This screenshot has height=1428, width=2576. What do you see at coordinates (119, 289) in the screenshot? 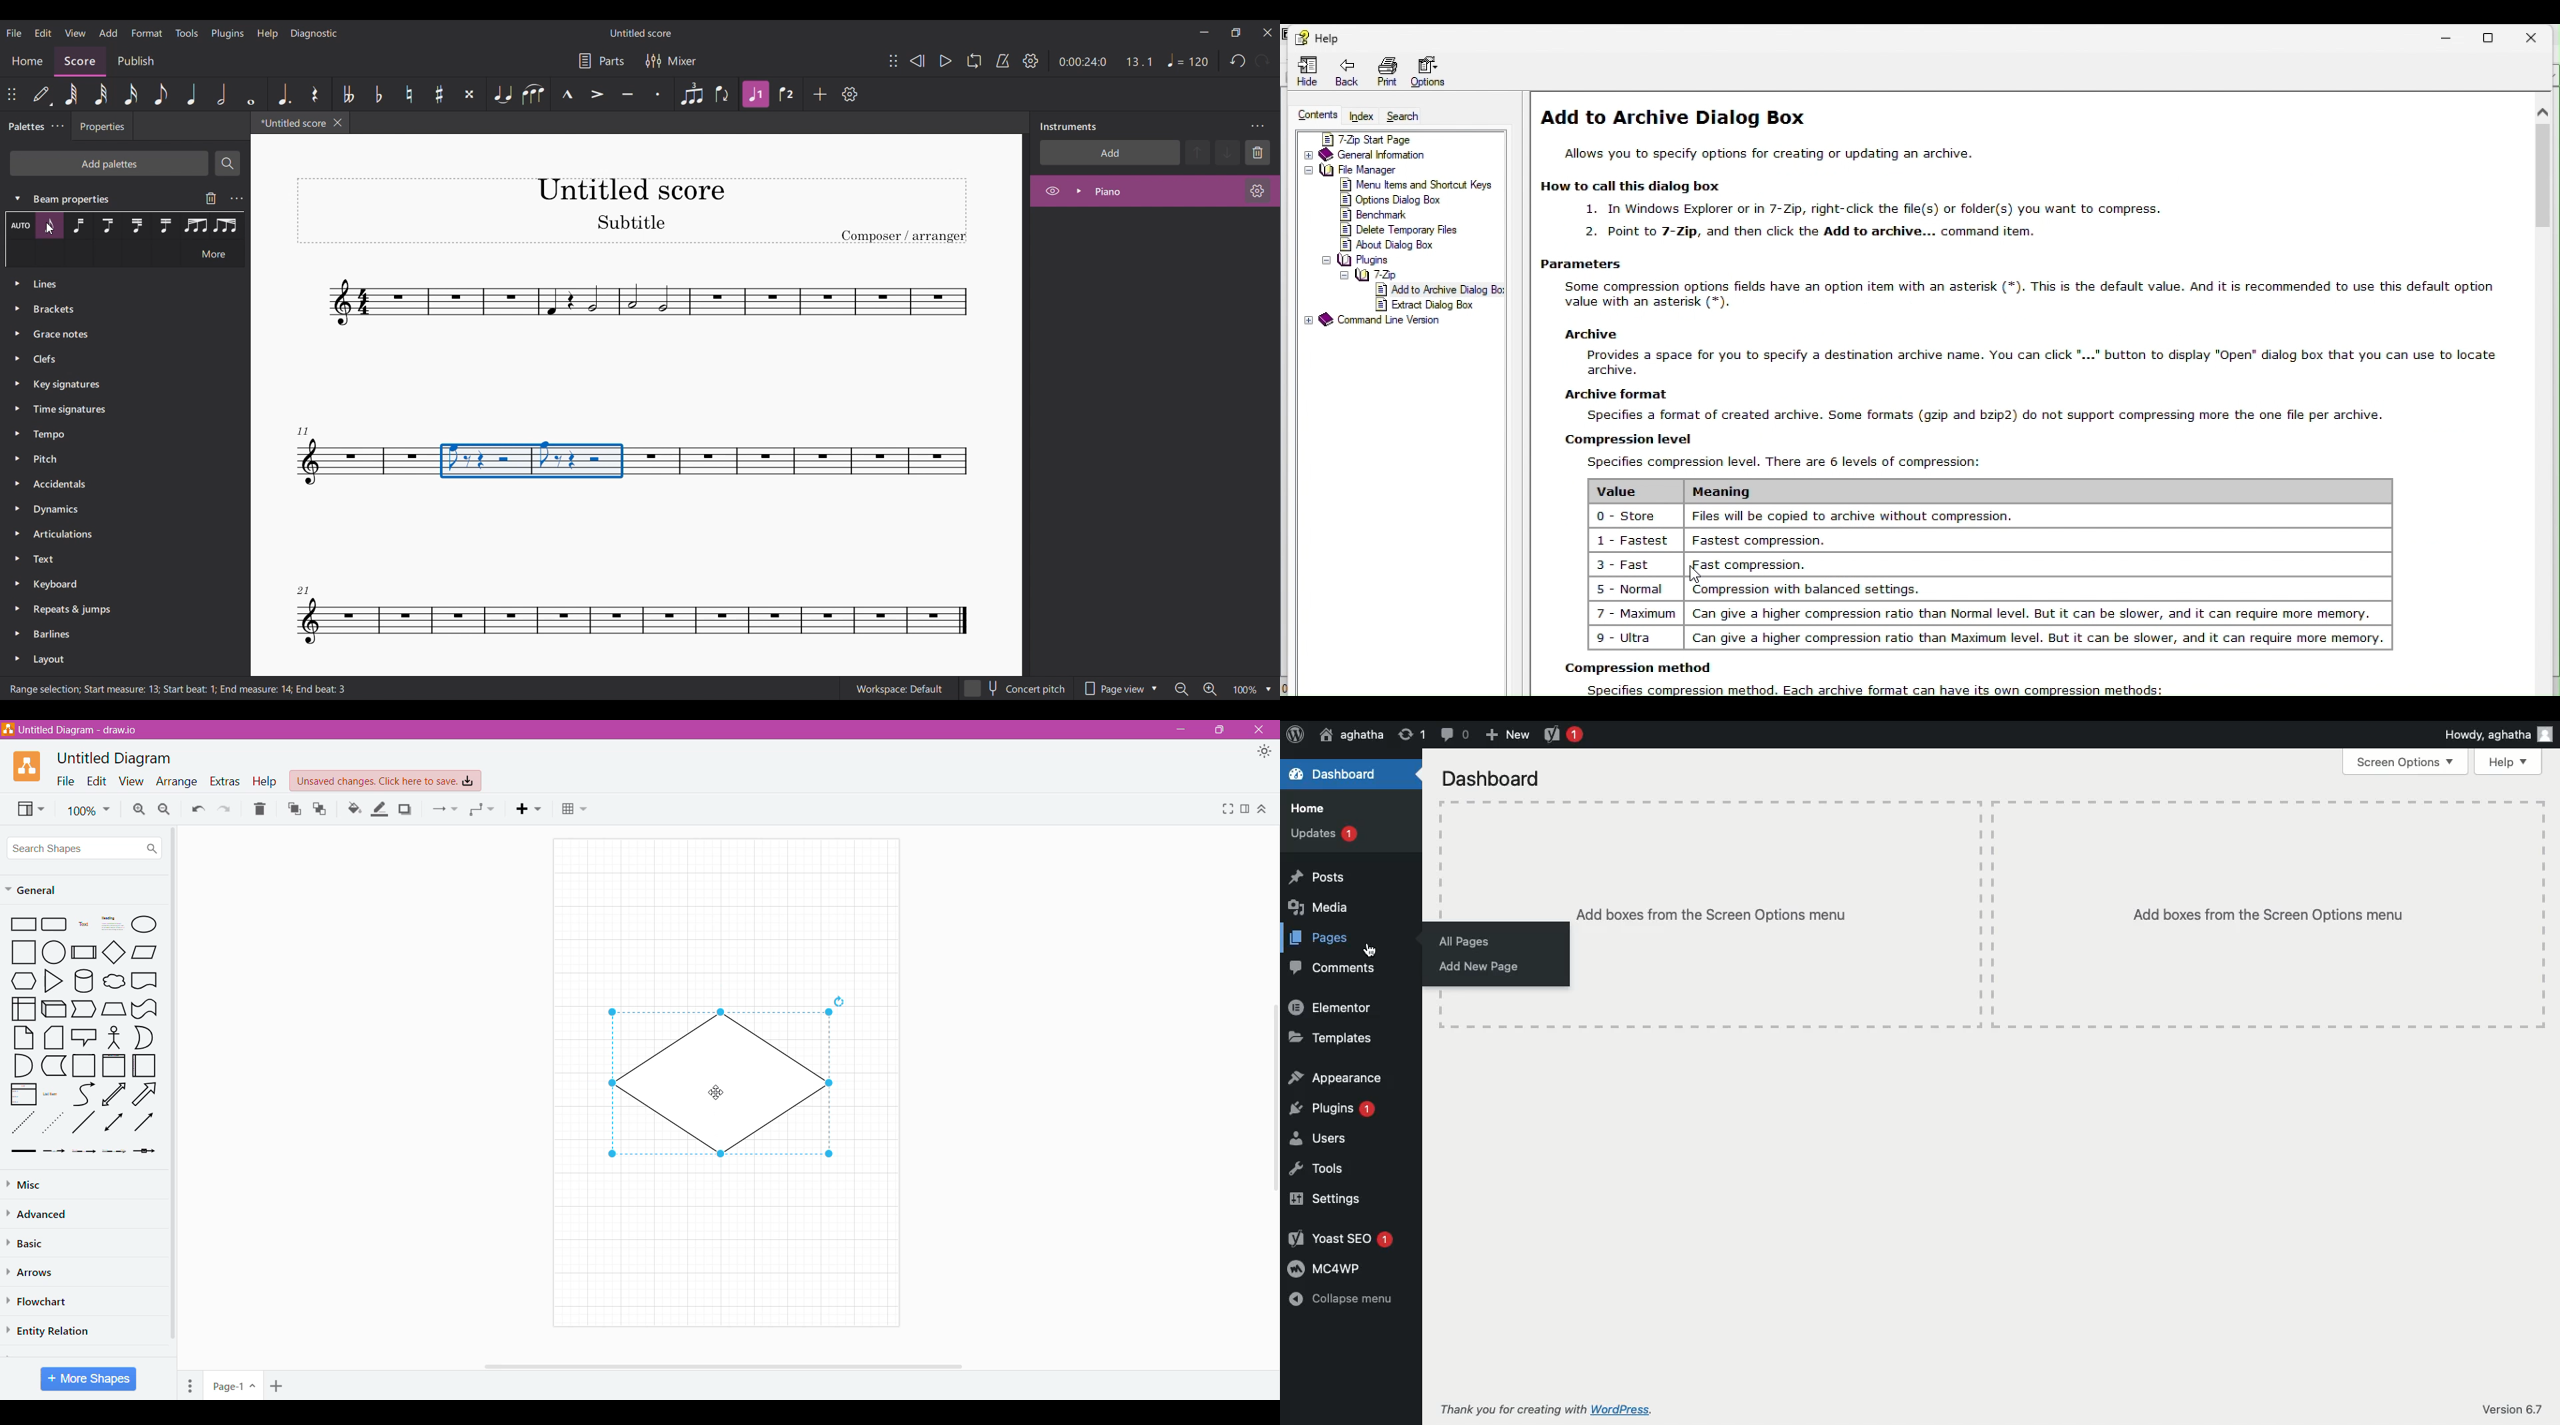
I see `Lines` at bounding box center [119, 289].